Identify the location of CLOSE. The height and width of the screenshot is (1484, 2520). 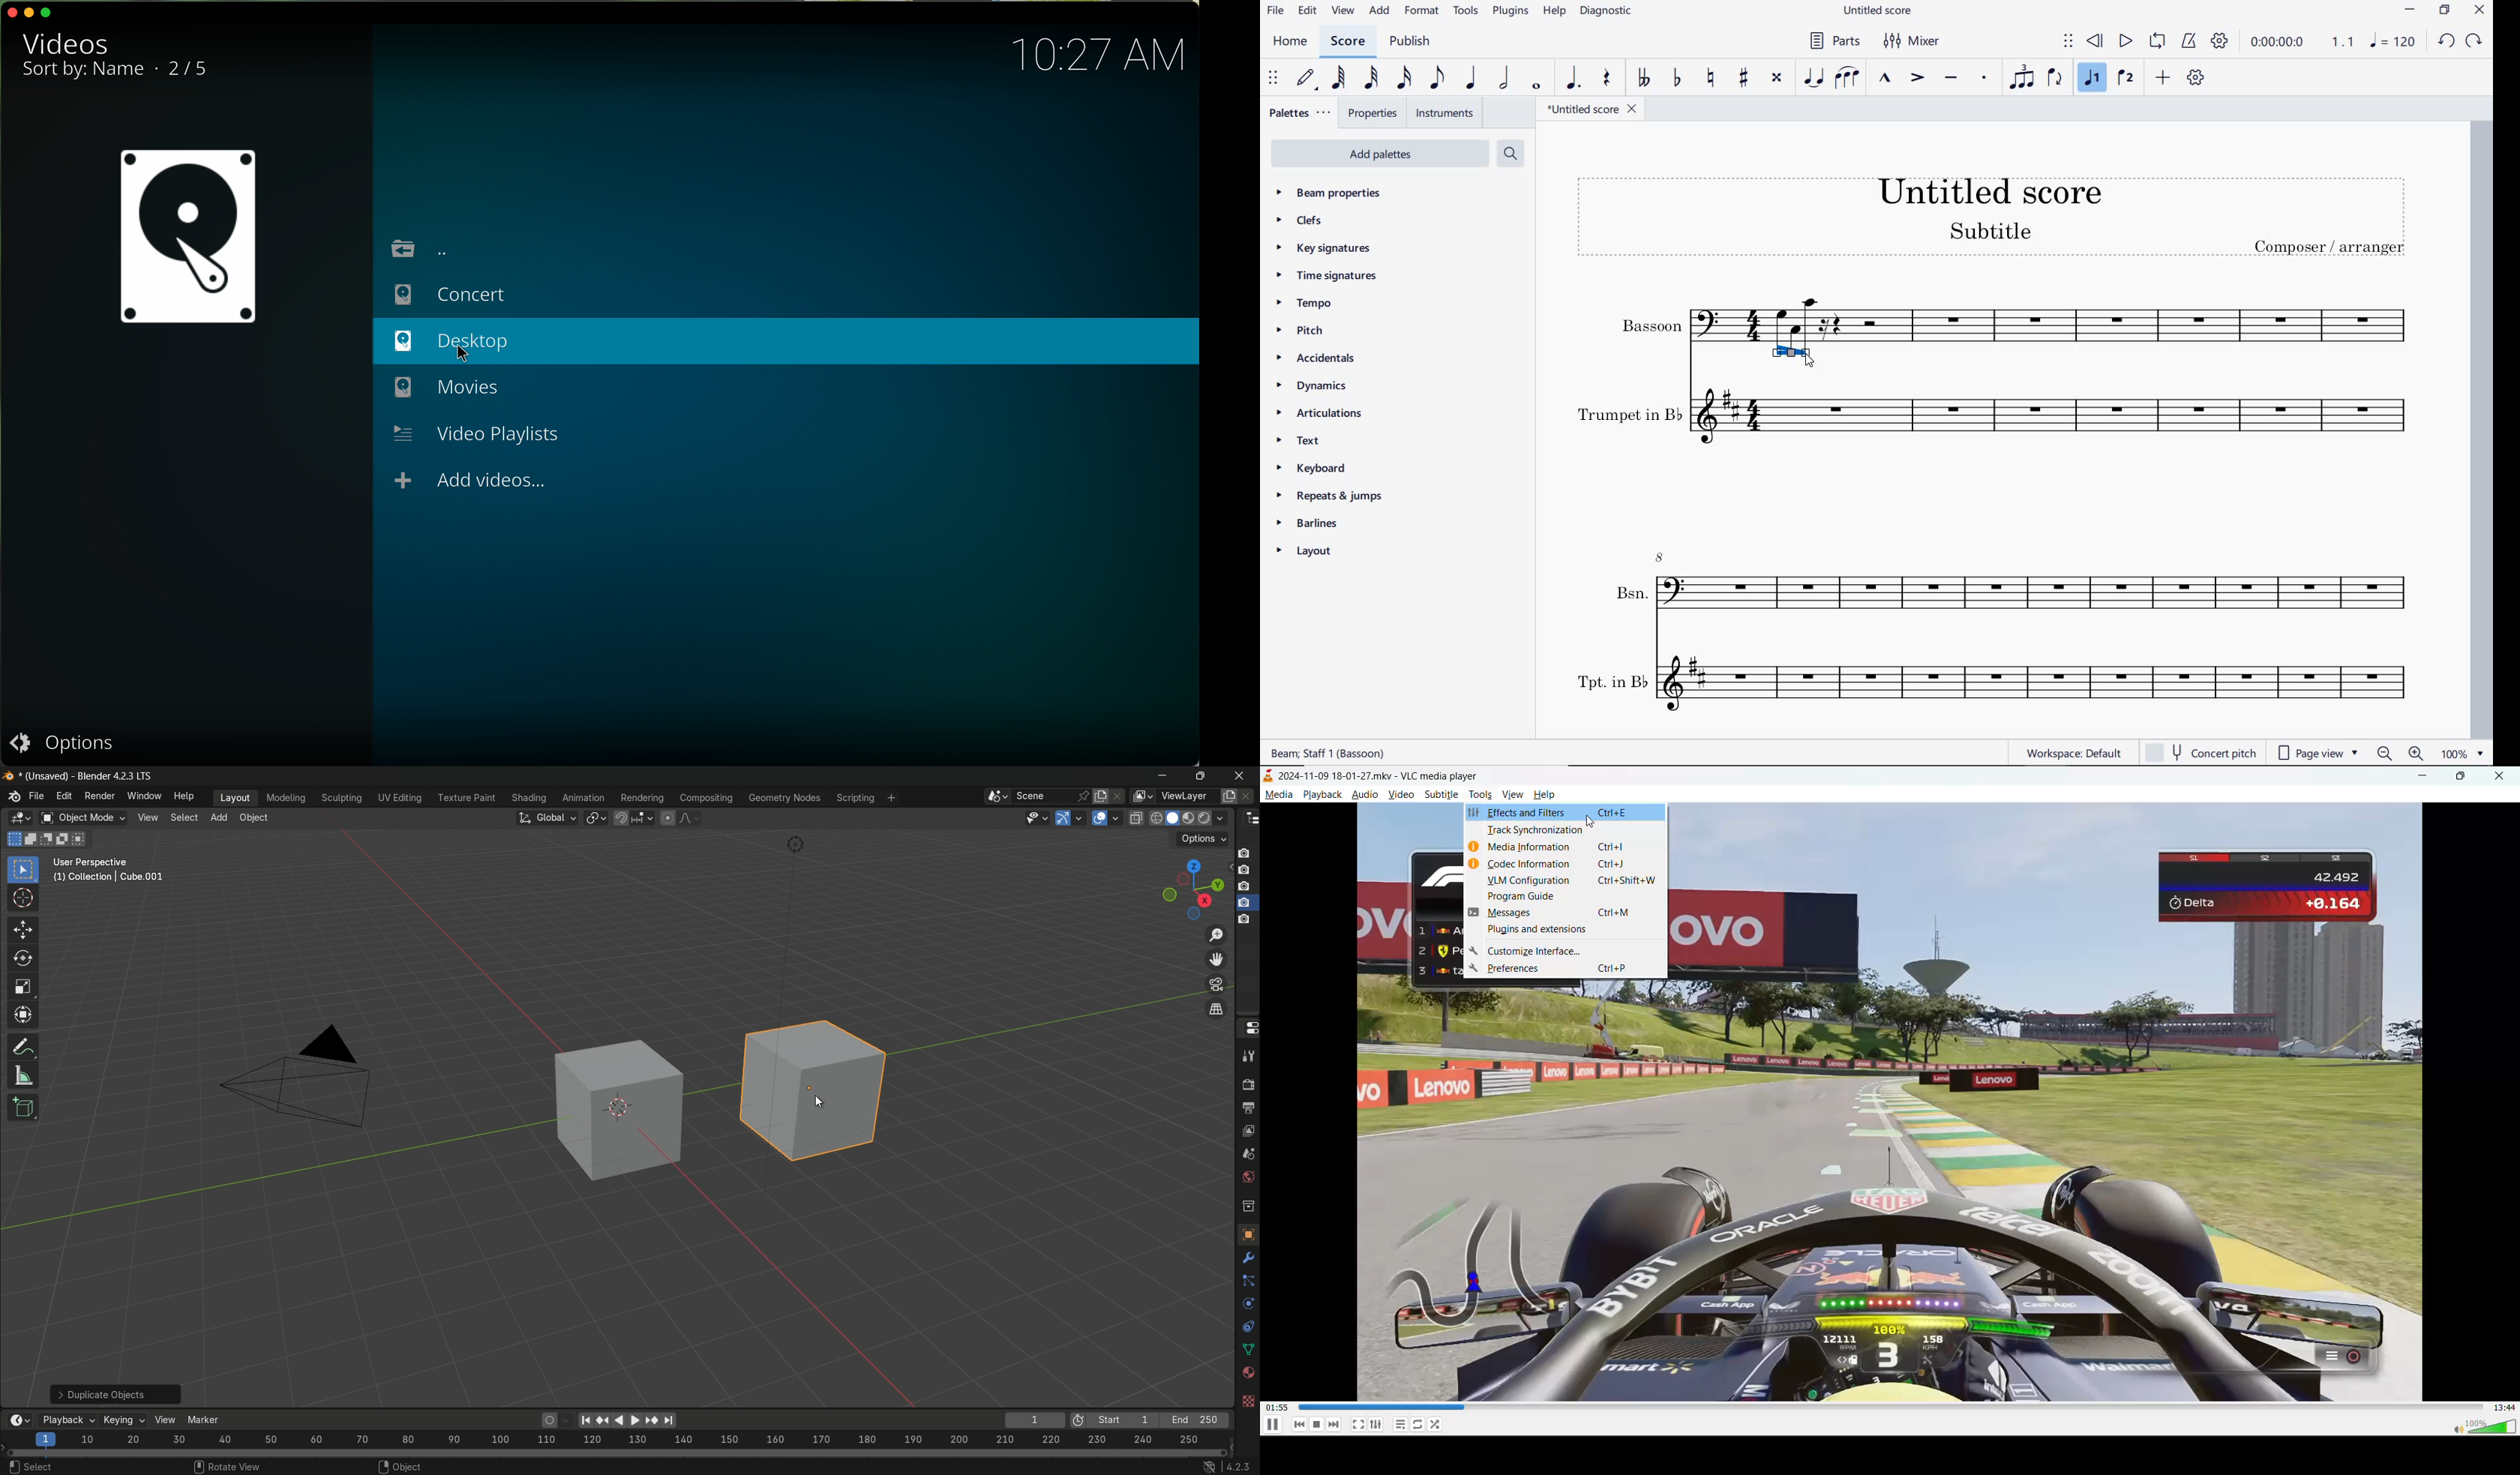
(2480, 12).